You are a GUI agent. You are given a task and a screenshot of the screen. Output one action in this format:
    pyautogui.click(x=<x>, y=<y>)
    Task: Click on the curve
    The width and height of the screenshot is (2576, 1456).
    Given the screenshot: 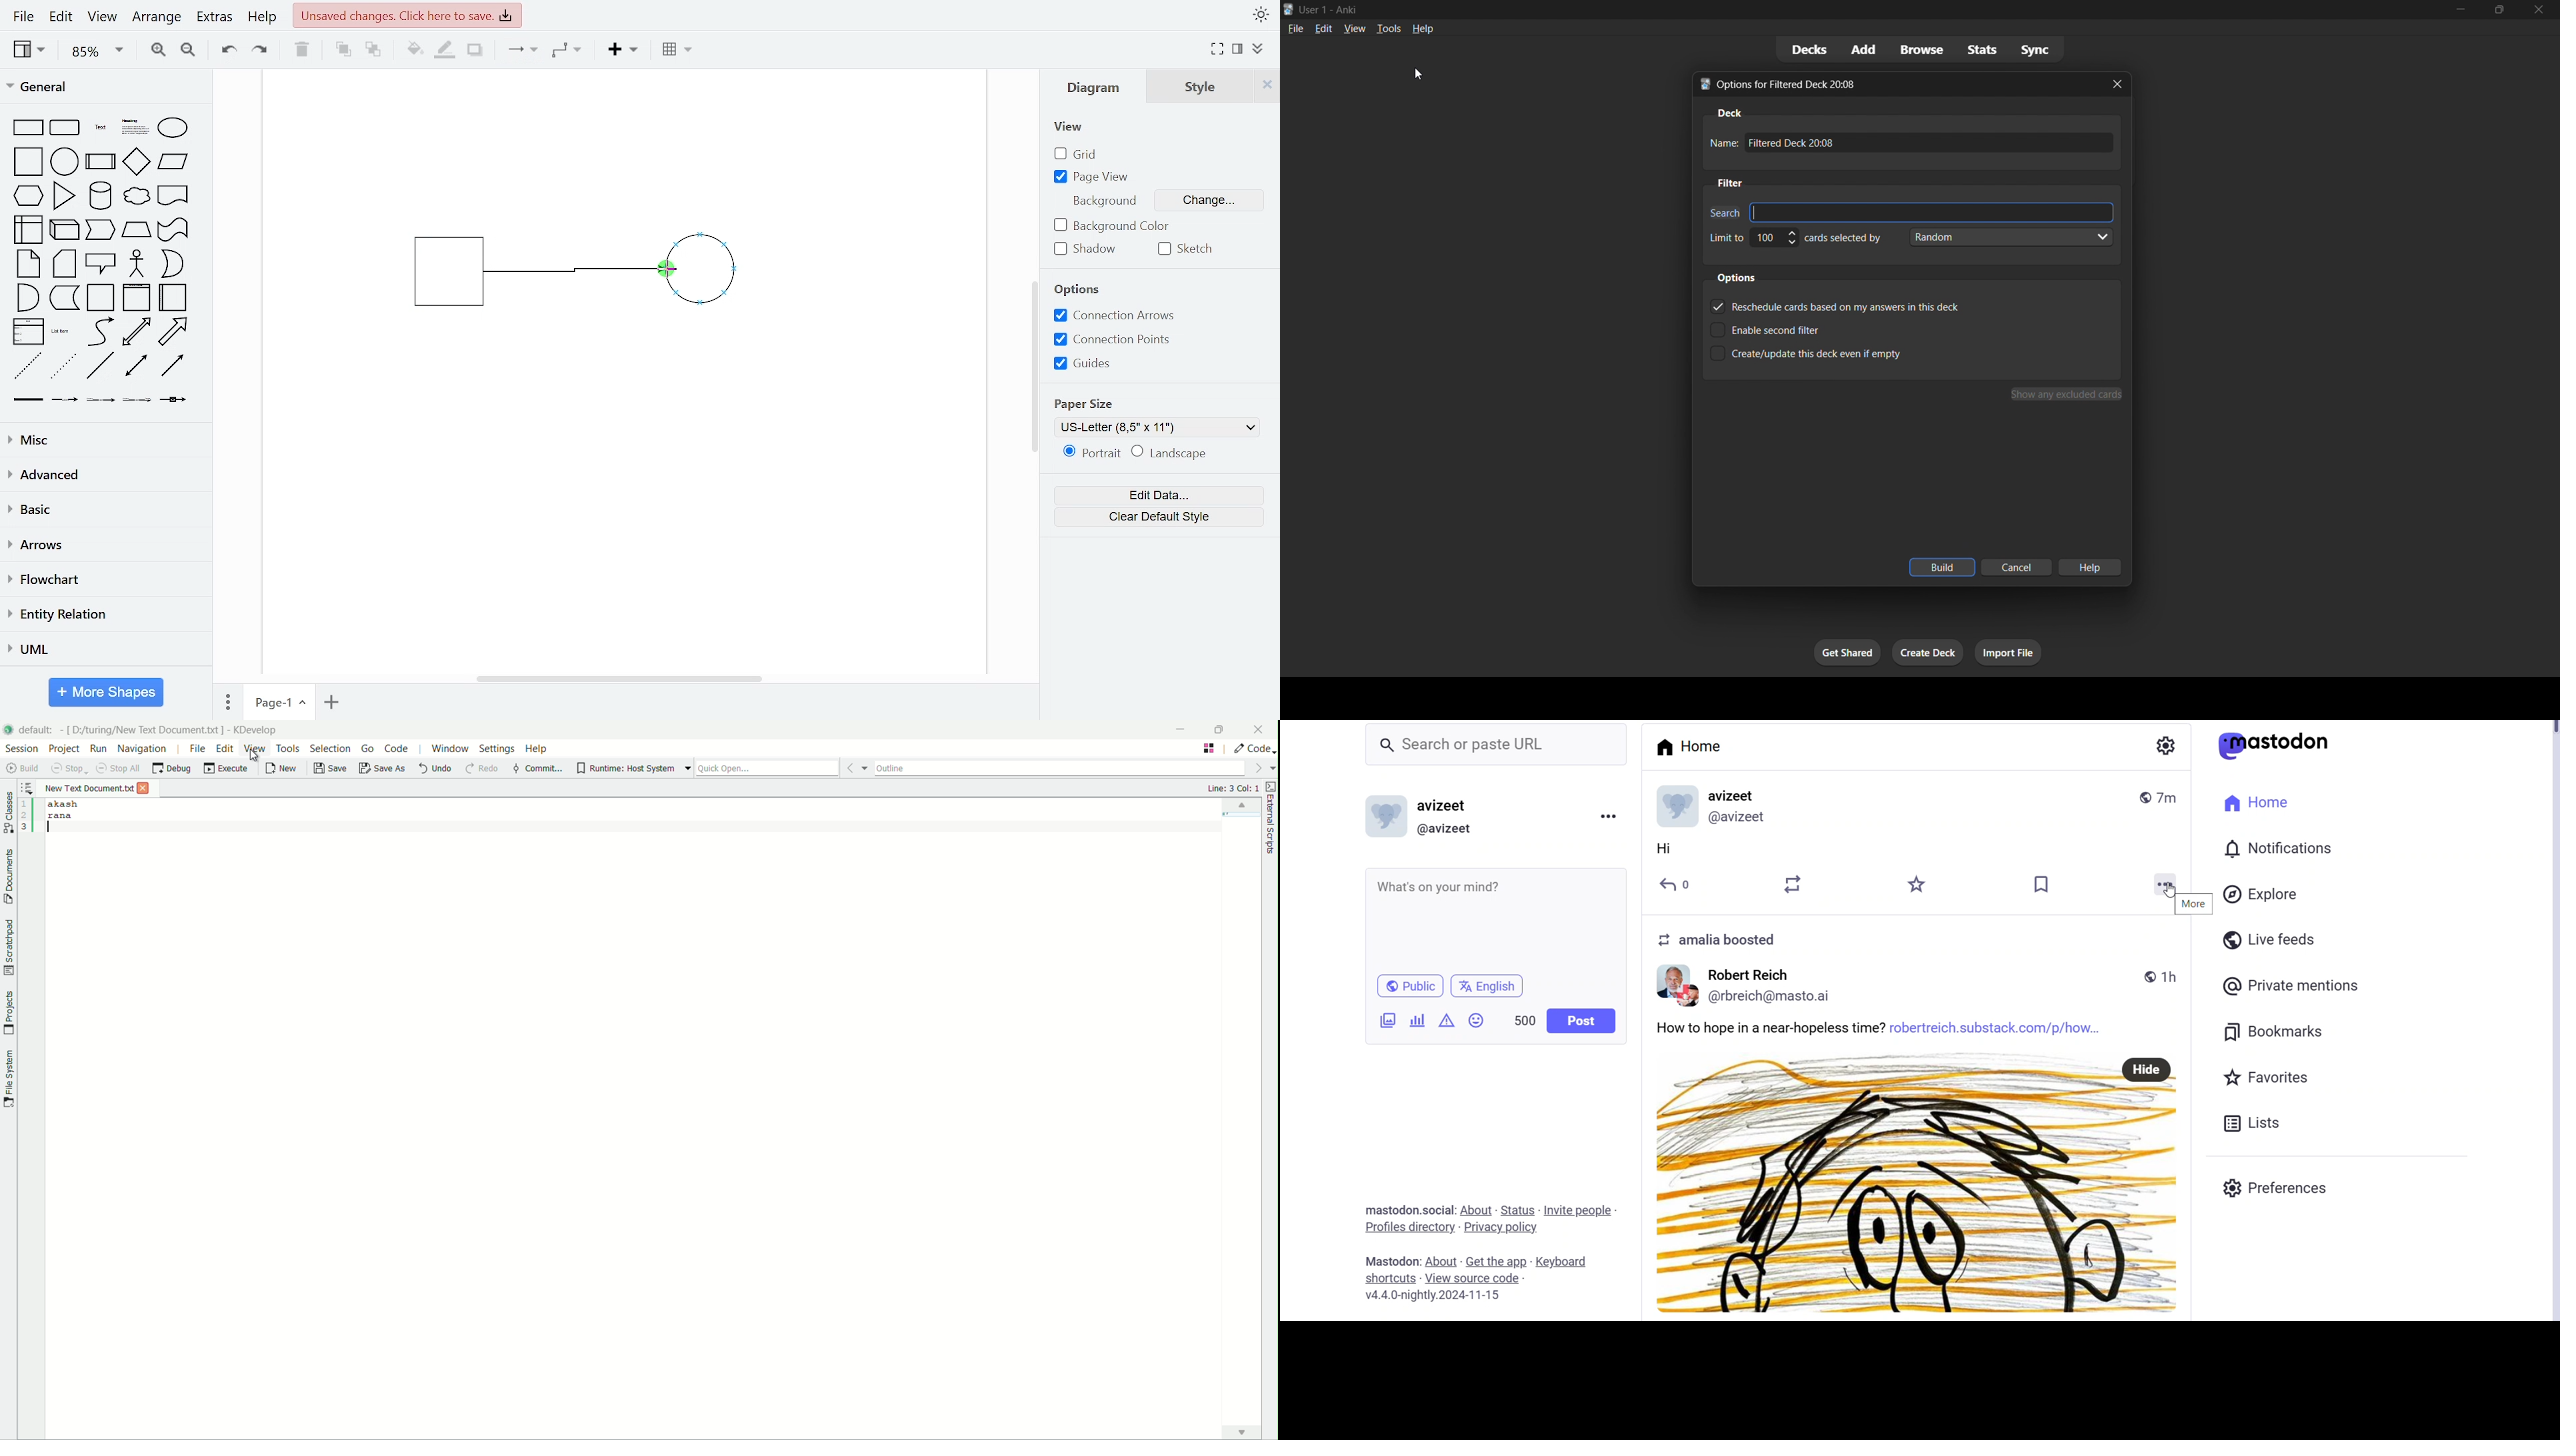 What is the action you would take?
    pyautogui.click(x=101, y=331)
    